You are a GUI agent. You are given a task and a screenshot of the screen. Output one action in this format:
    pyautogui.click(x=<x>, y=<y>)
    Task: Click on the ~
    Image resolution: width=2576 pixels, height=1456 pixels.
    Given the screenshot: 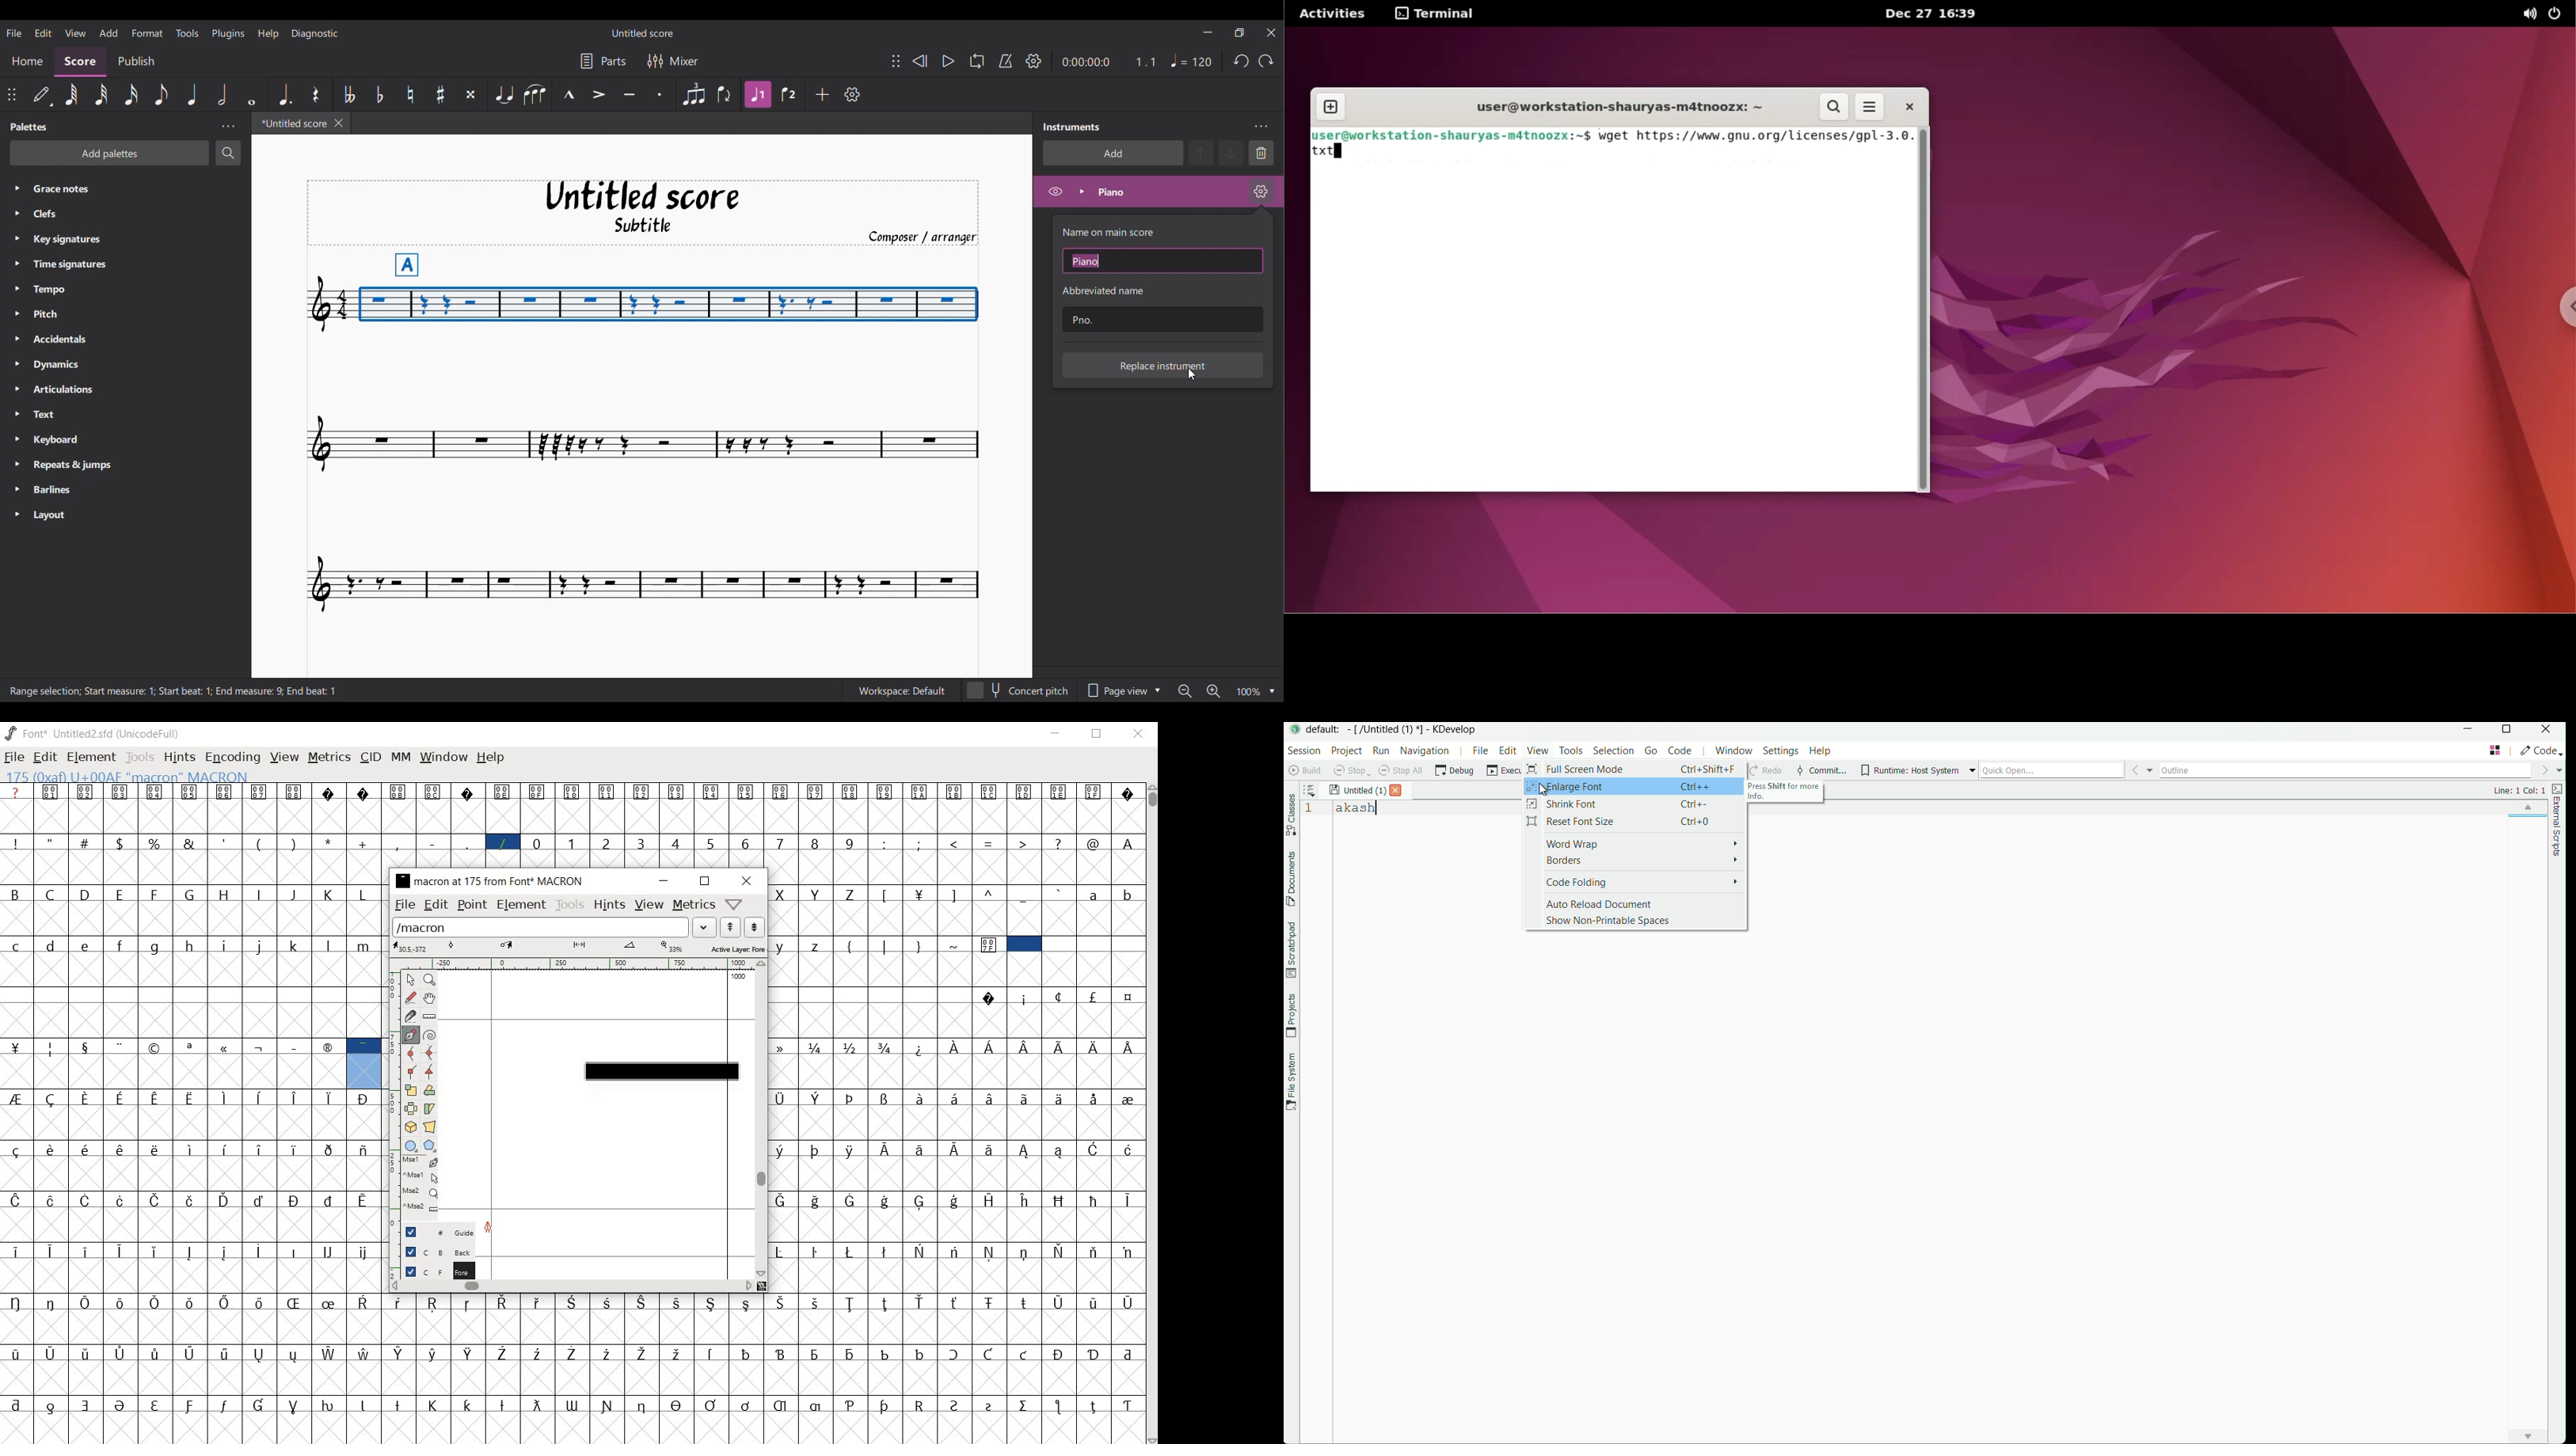 What is the action you would take?
    pyautogui.click(x=956, y=943)
    